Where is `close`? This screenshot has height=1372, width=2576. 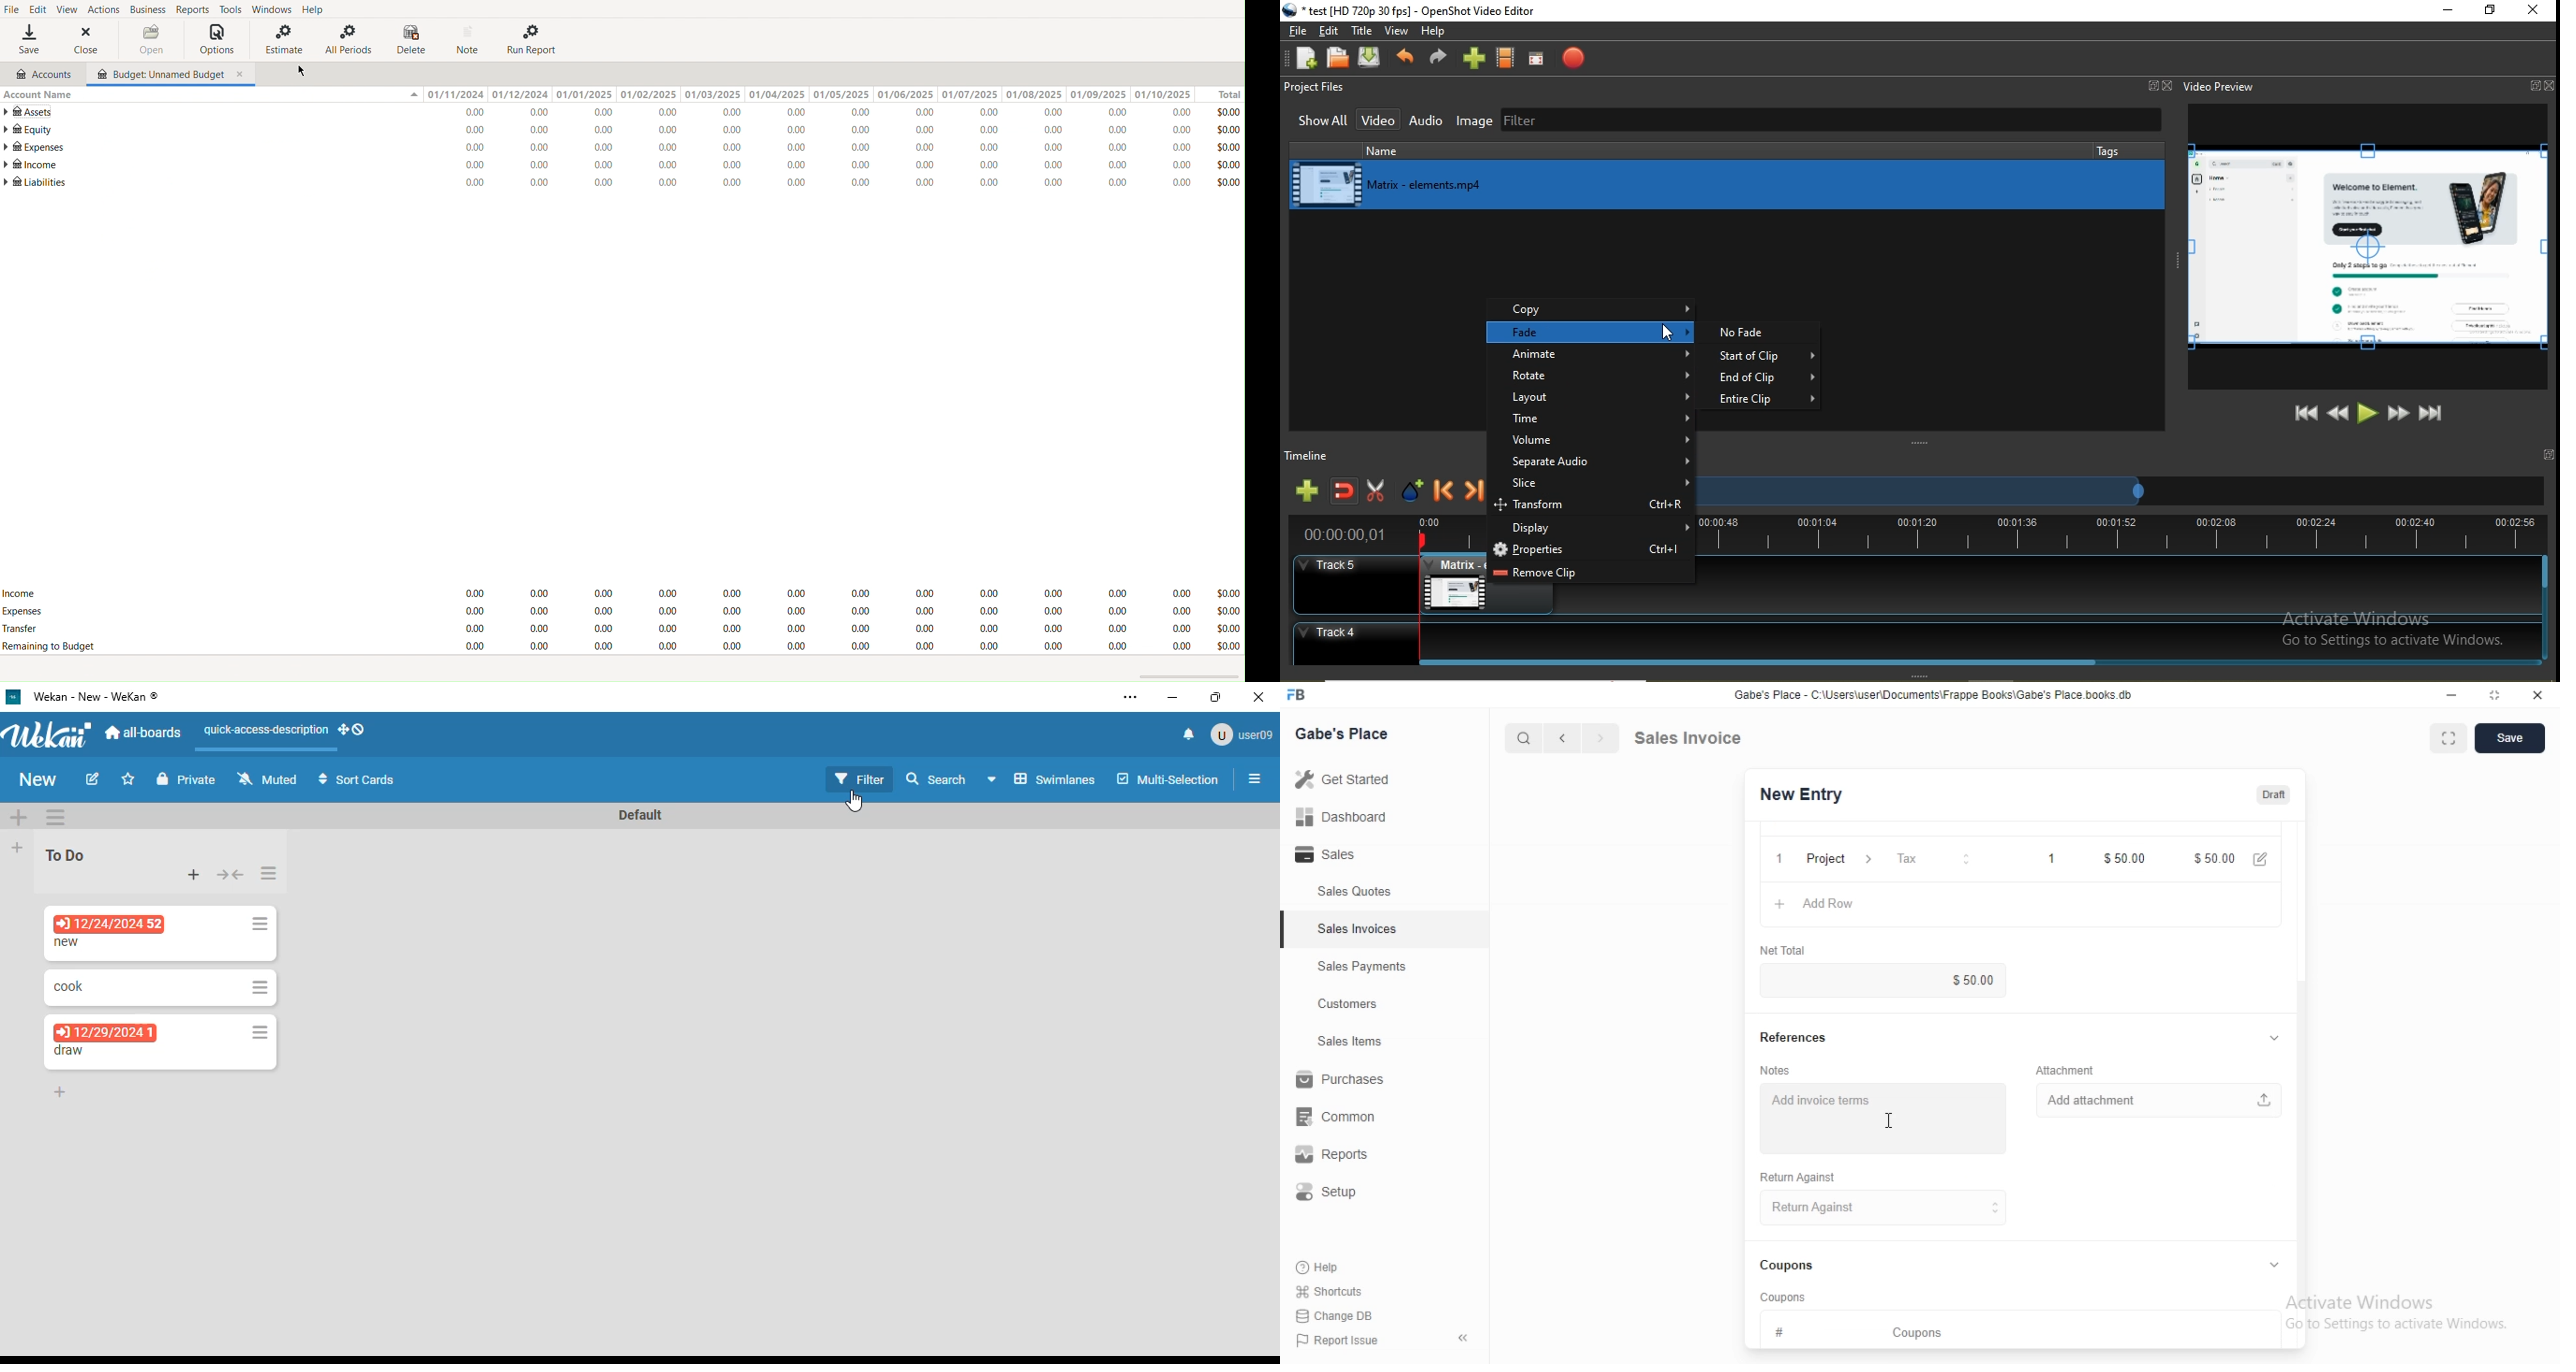 close is located at coordinates (2537, 696).